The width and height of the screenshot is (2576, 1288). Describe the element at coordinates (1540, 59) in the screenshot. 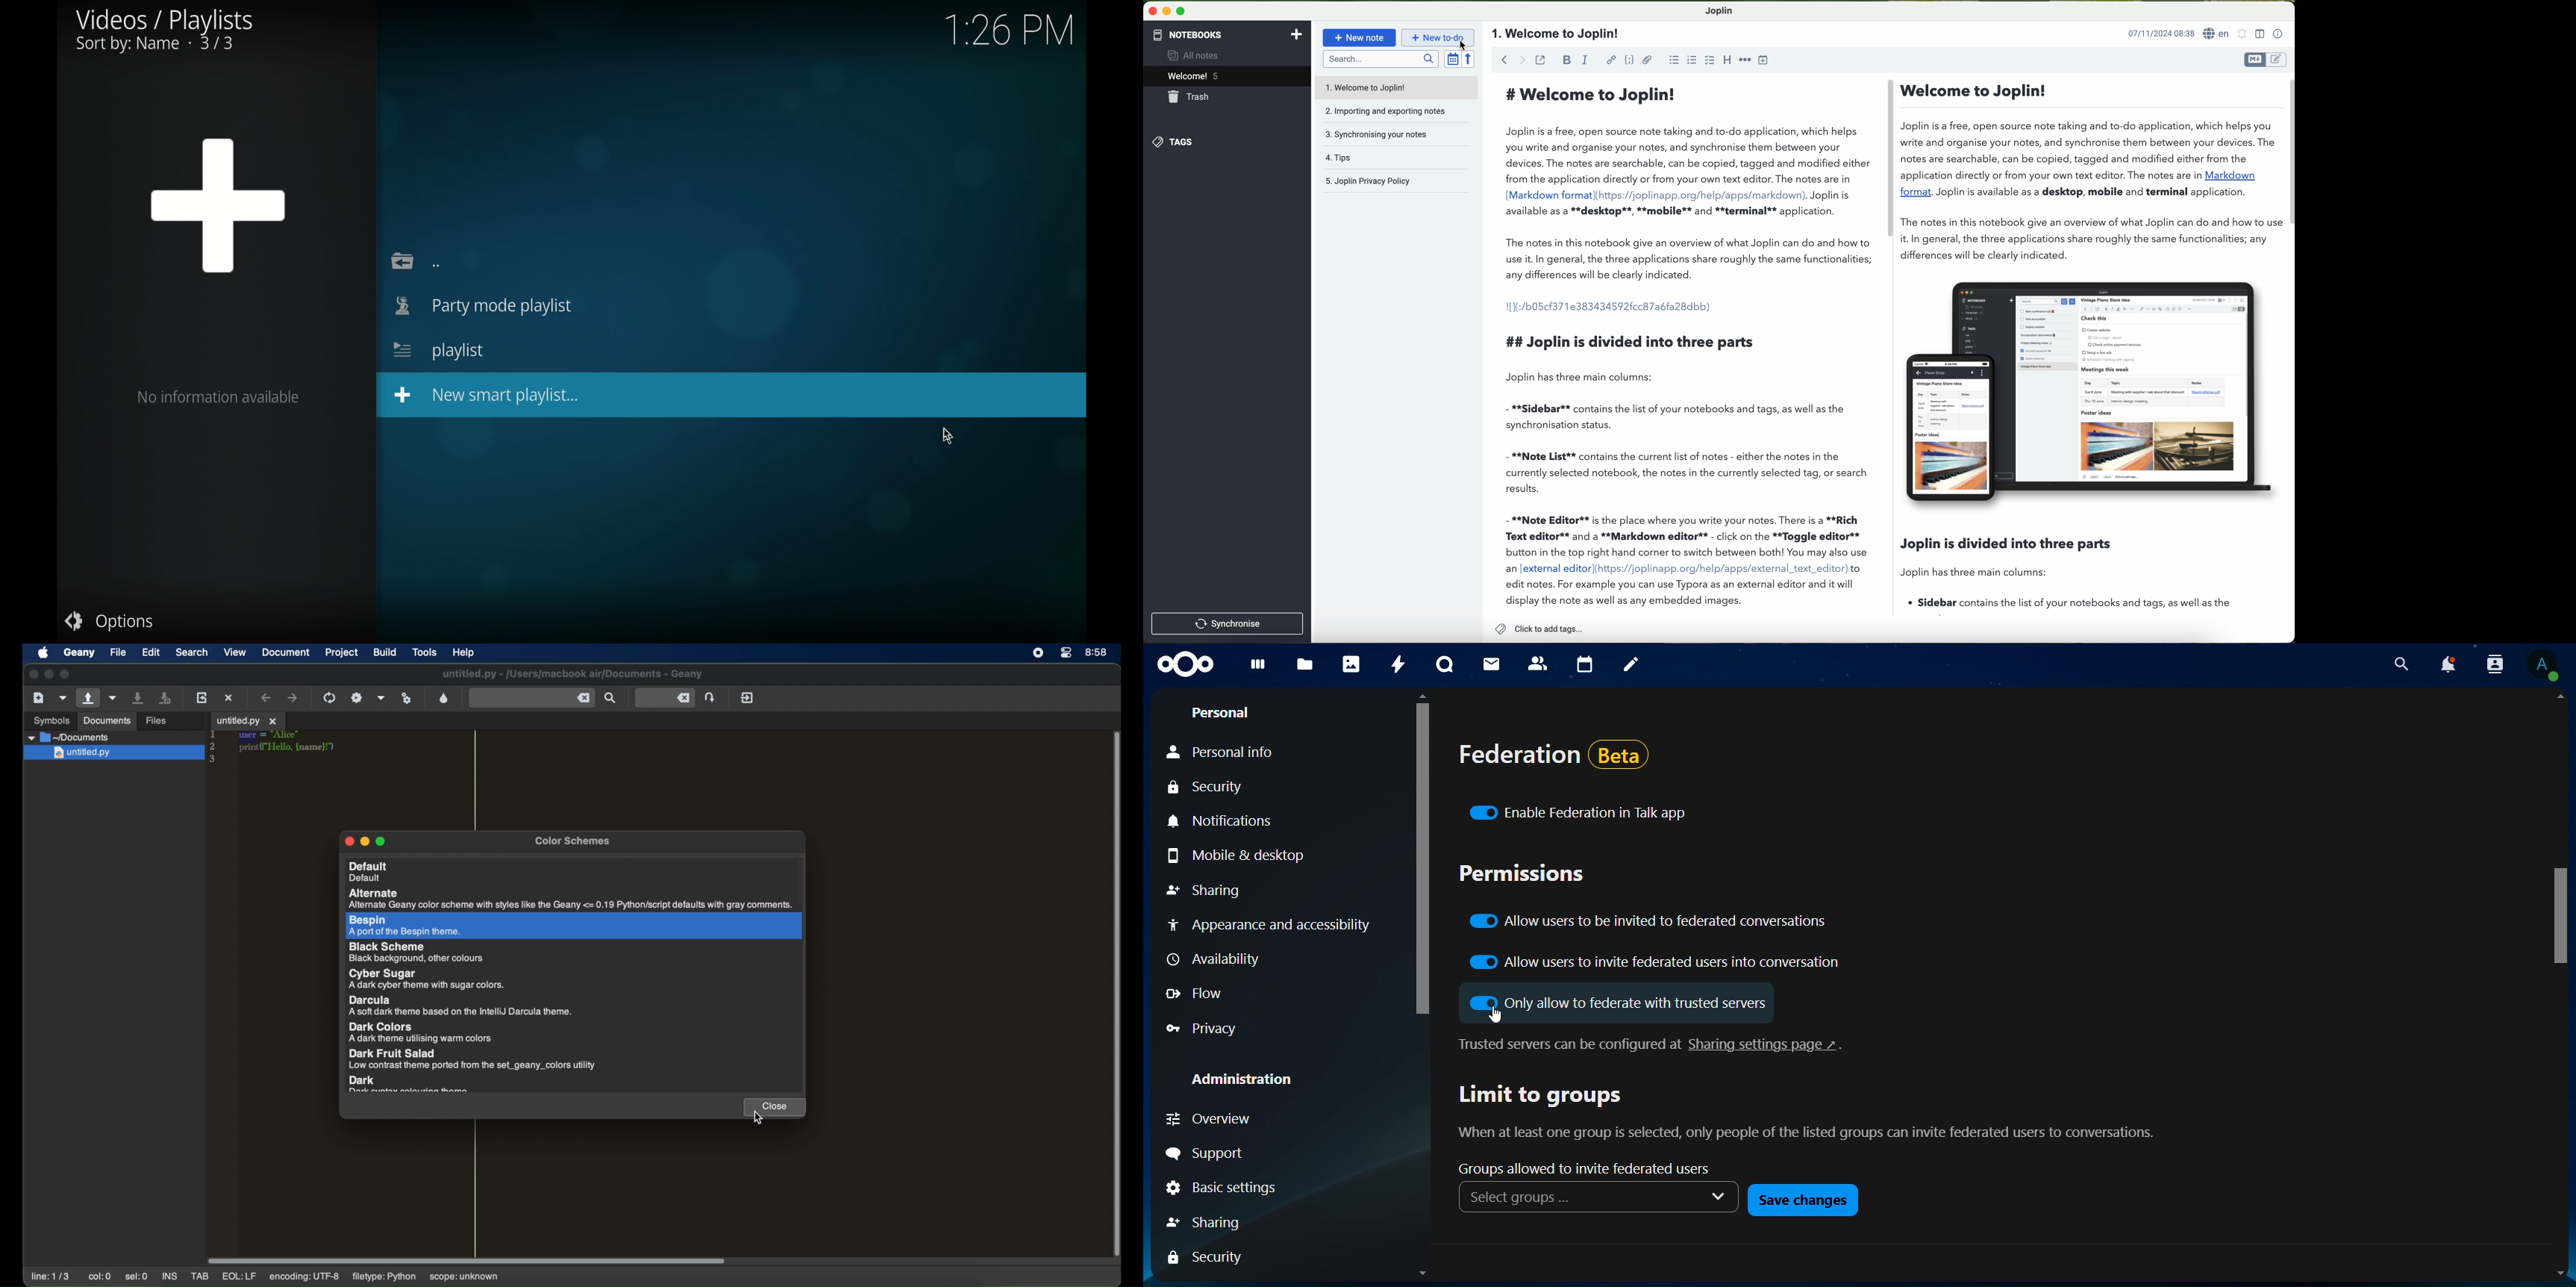

I see `toggle external editing` at that location.